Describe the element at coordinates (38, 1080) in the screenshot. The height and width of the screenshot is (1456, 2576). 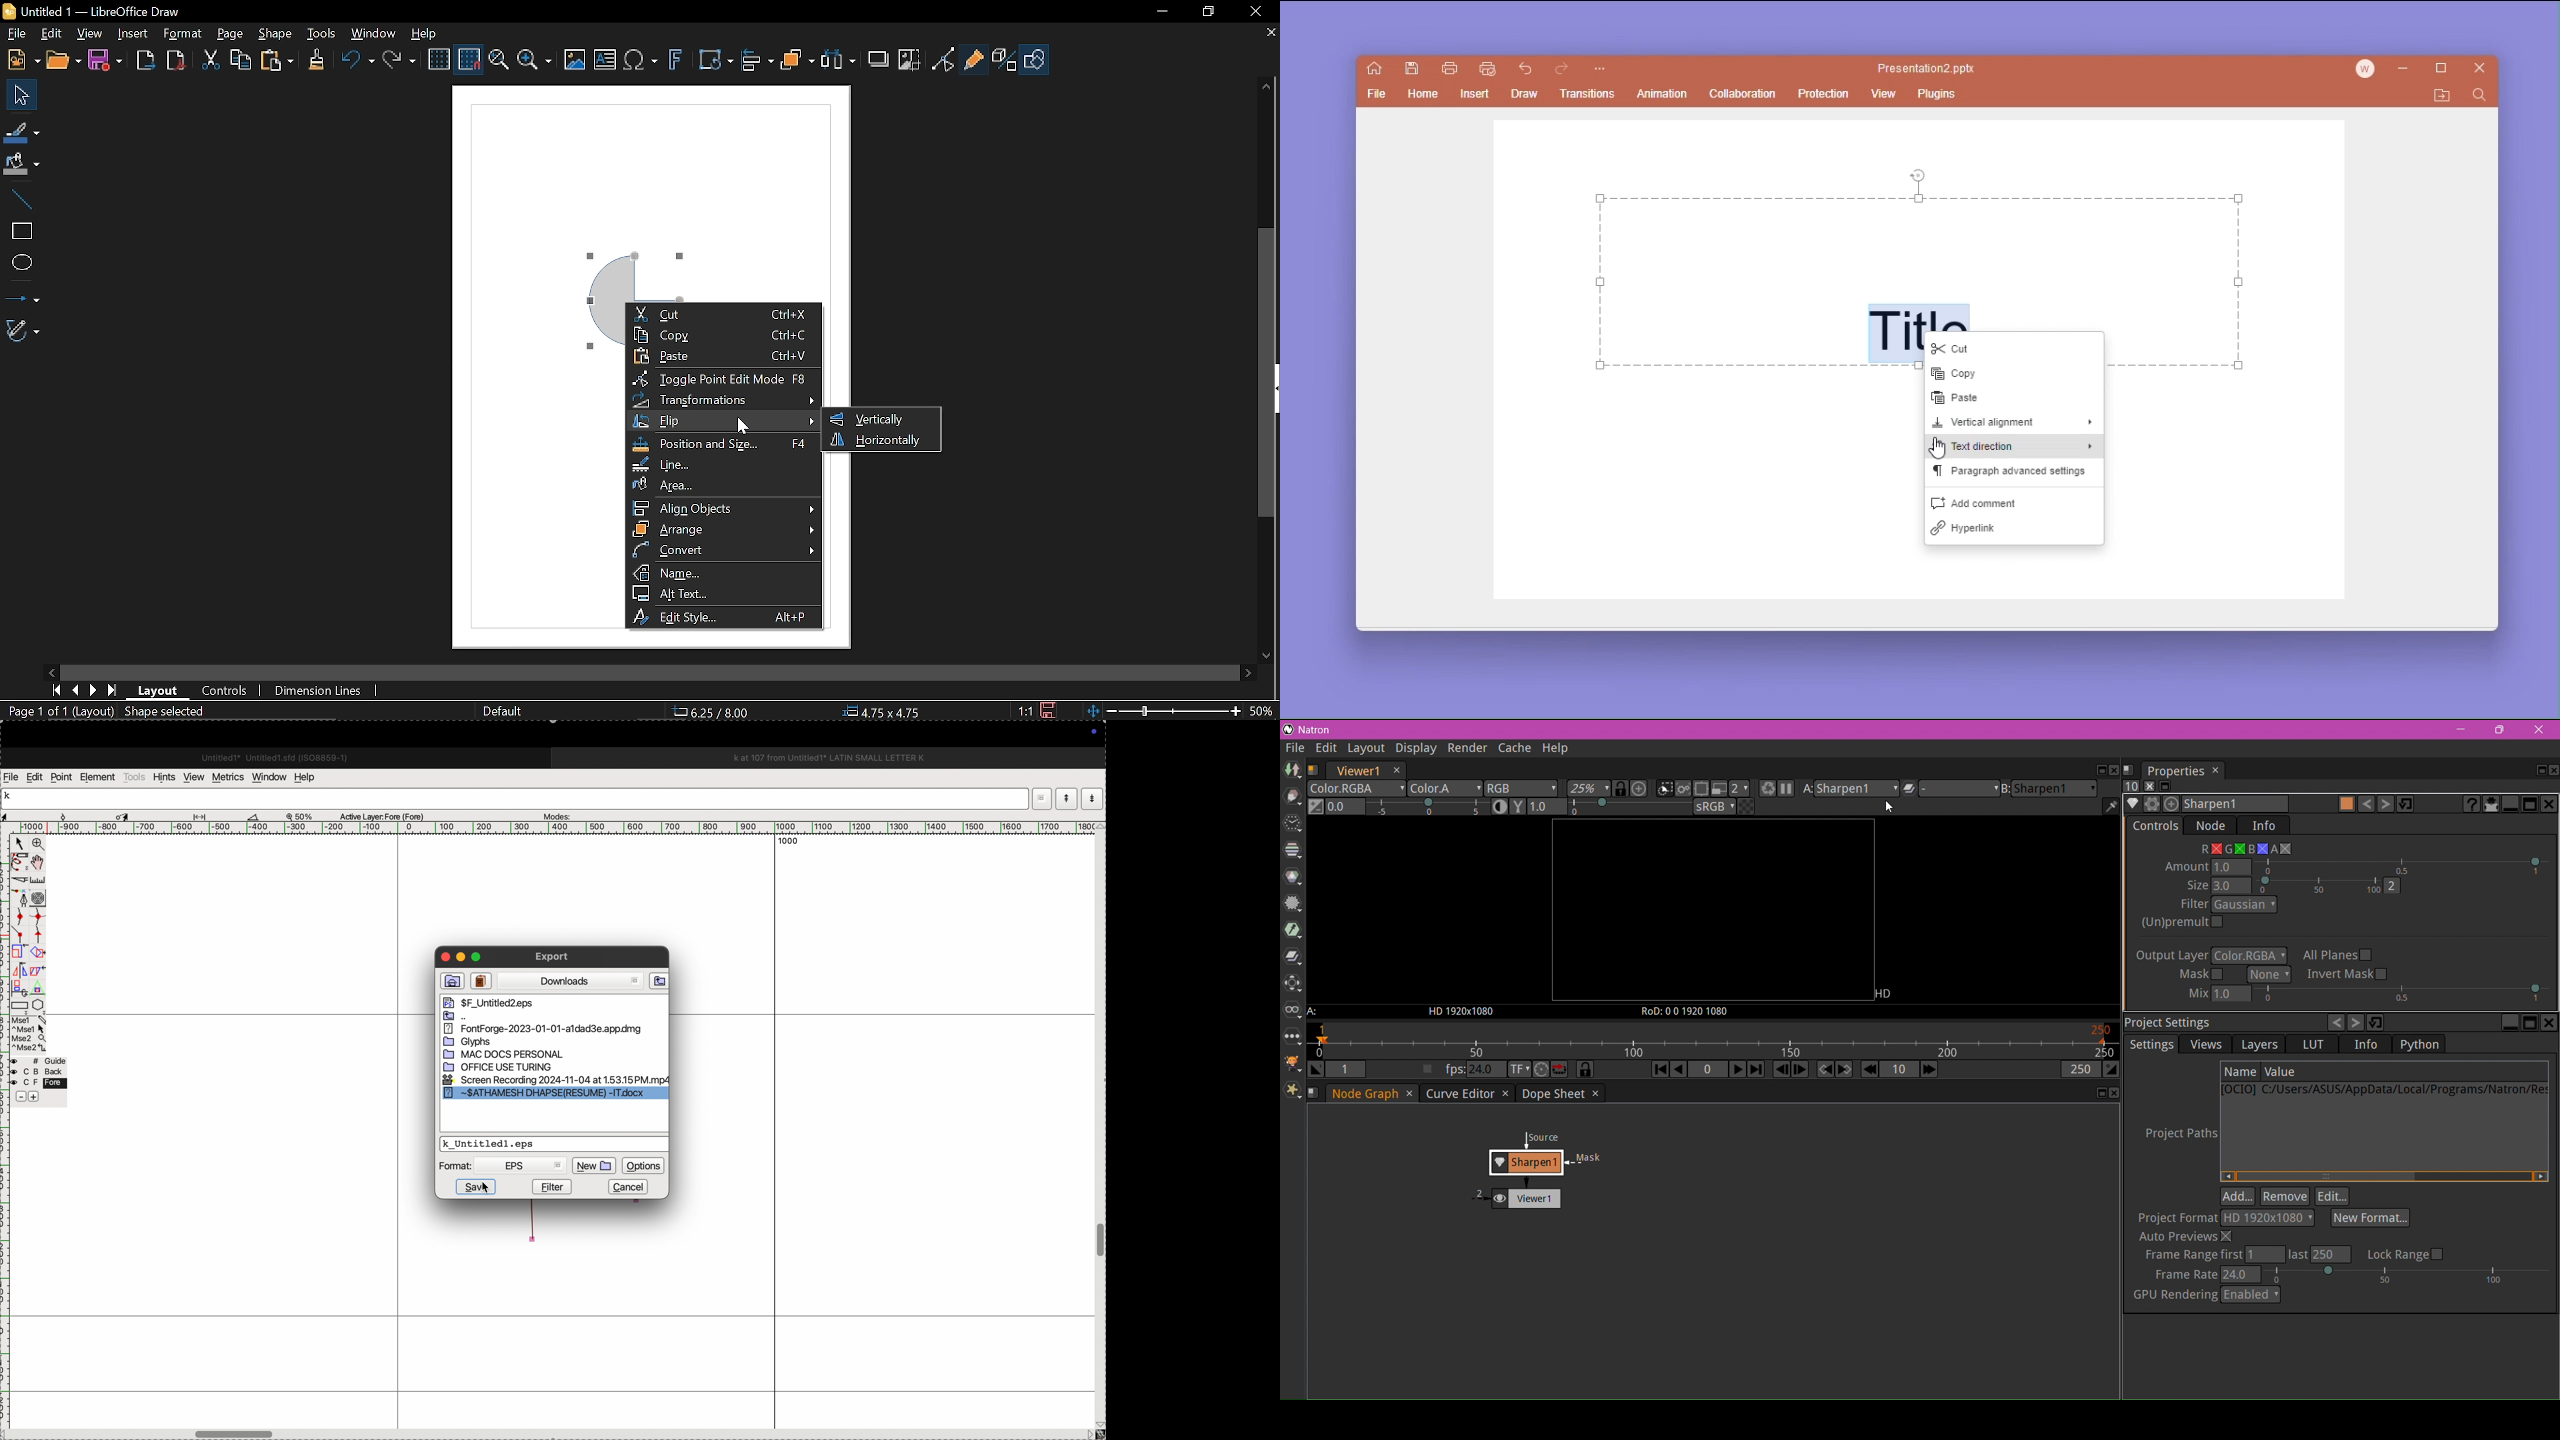
I see `Guide` at that location.